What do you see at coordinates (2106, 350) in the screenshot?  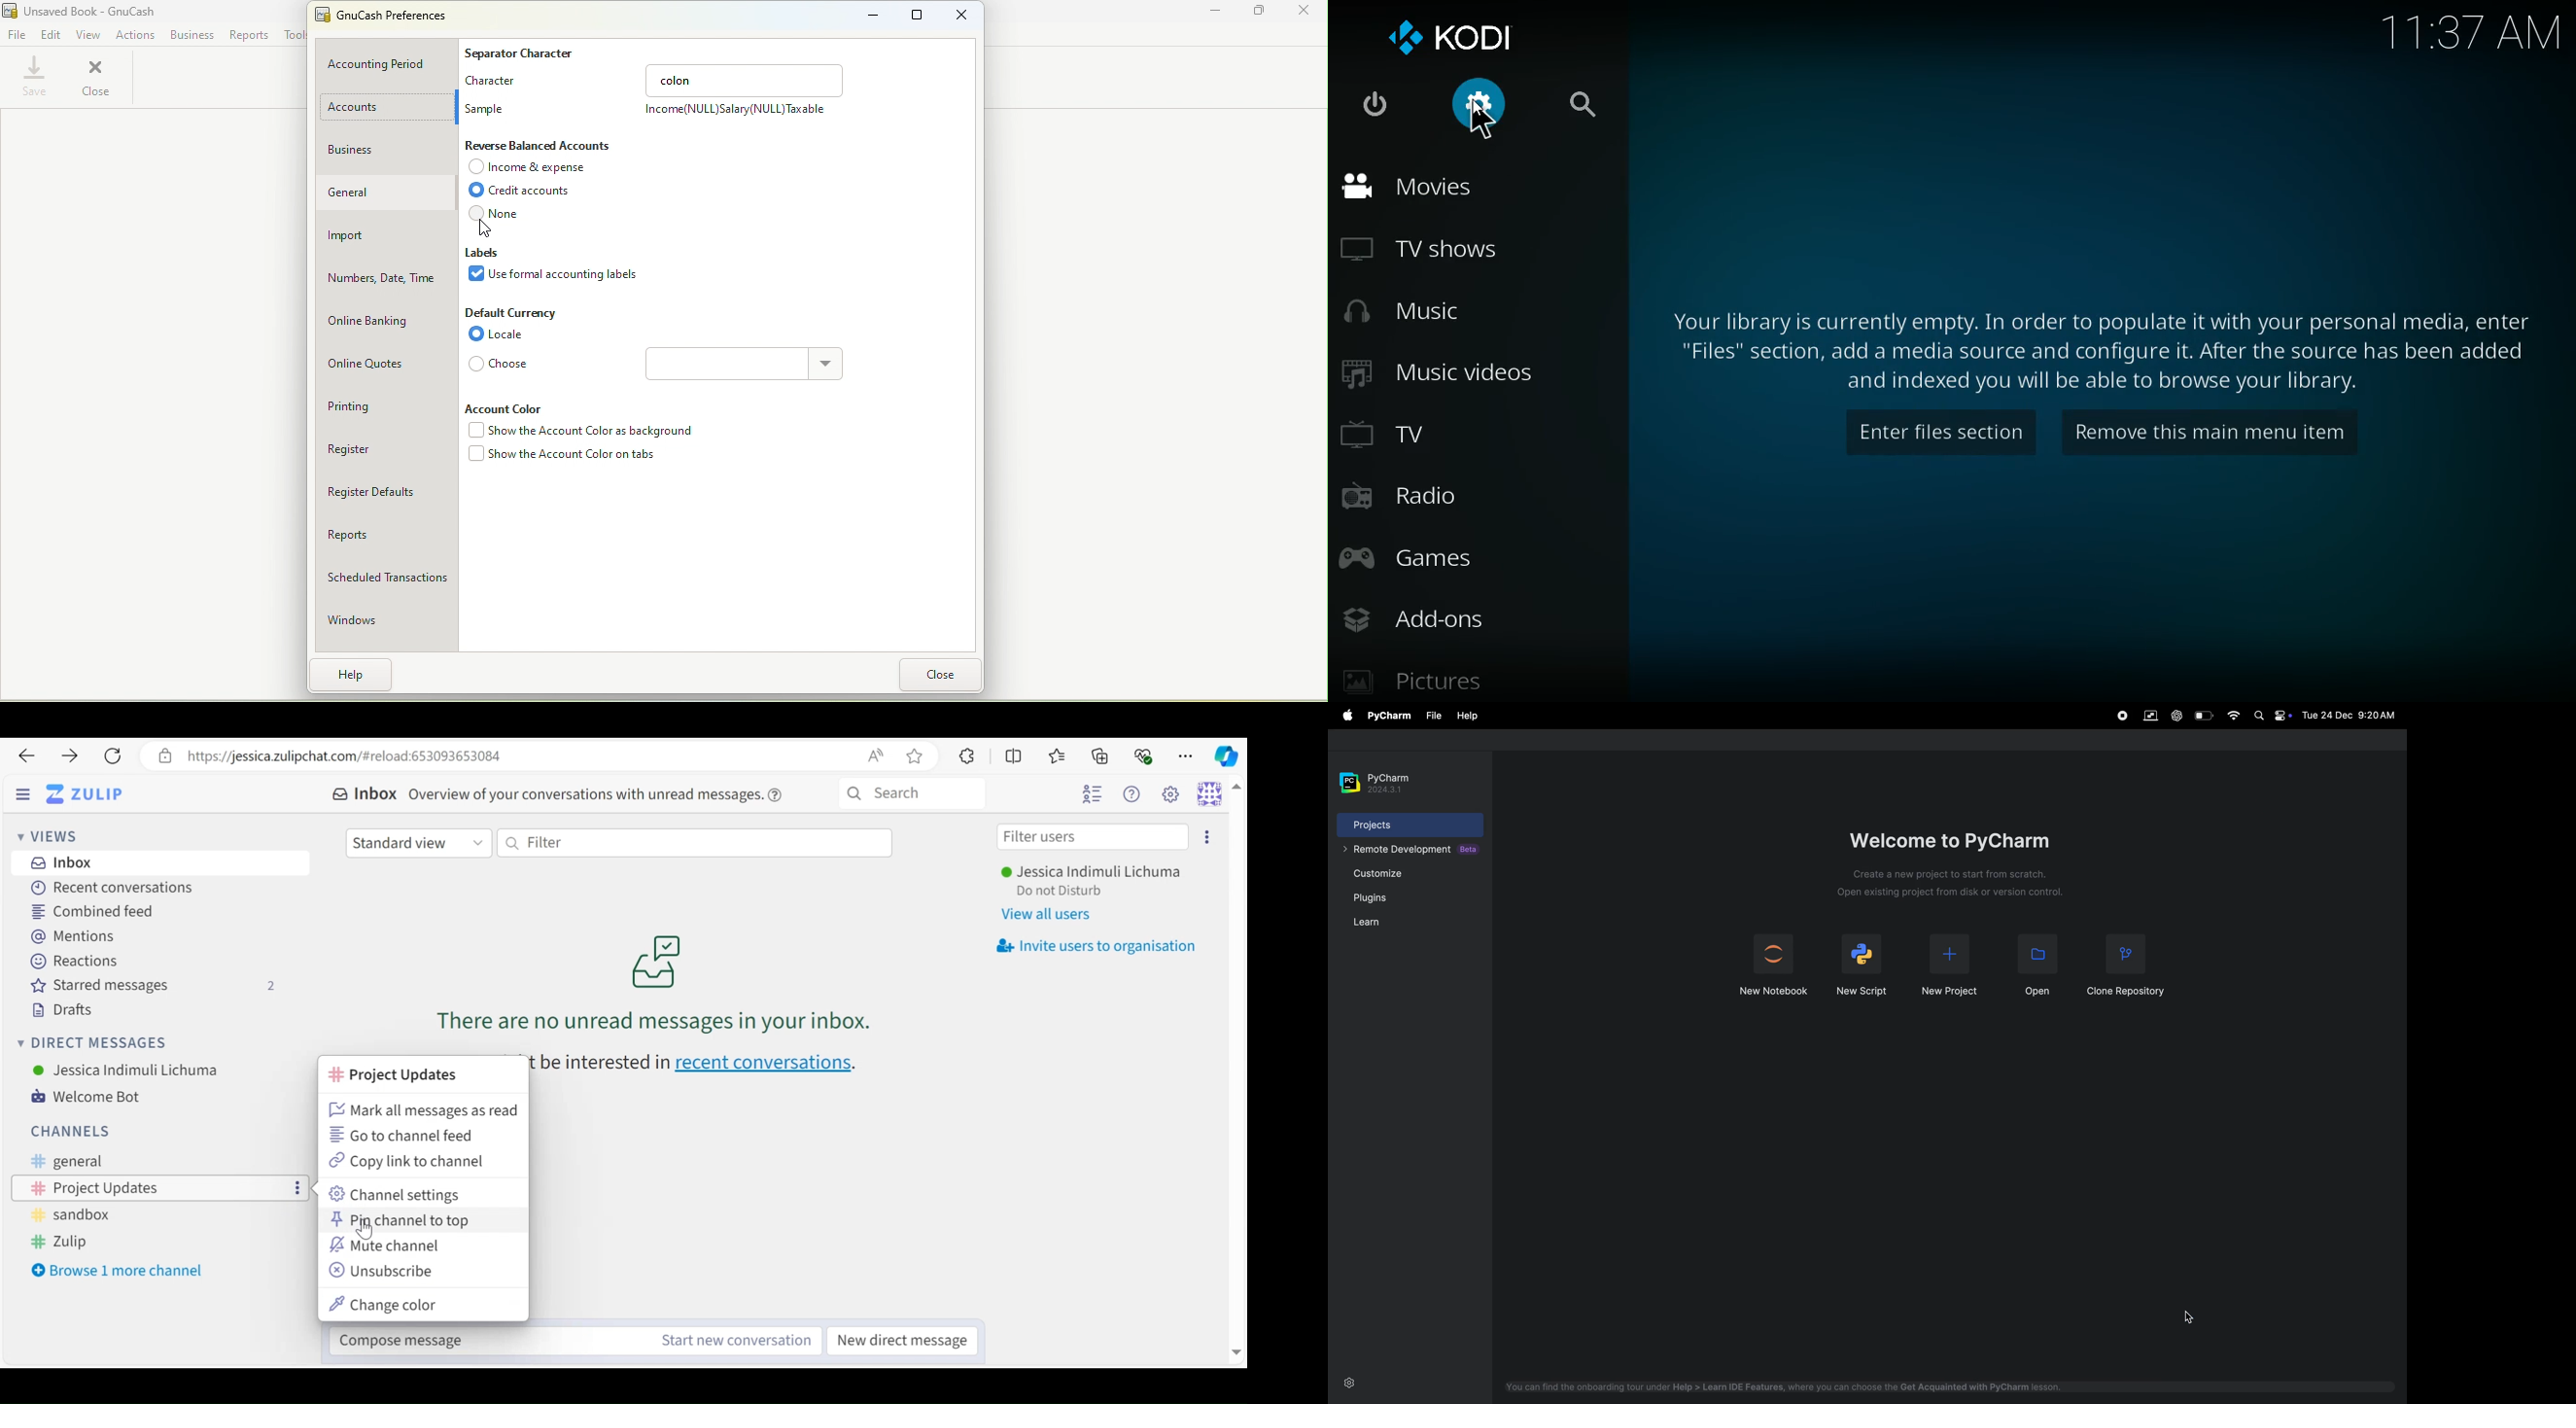 I see `Your library is currently empty. In order to populate it with your personal media, enter
"Files" section, add a media source and configure it. After the source has been added
and indexed you will be able to browse your library.` at bounding box center [2106, 350].